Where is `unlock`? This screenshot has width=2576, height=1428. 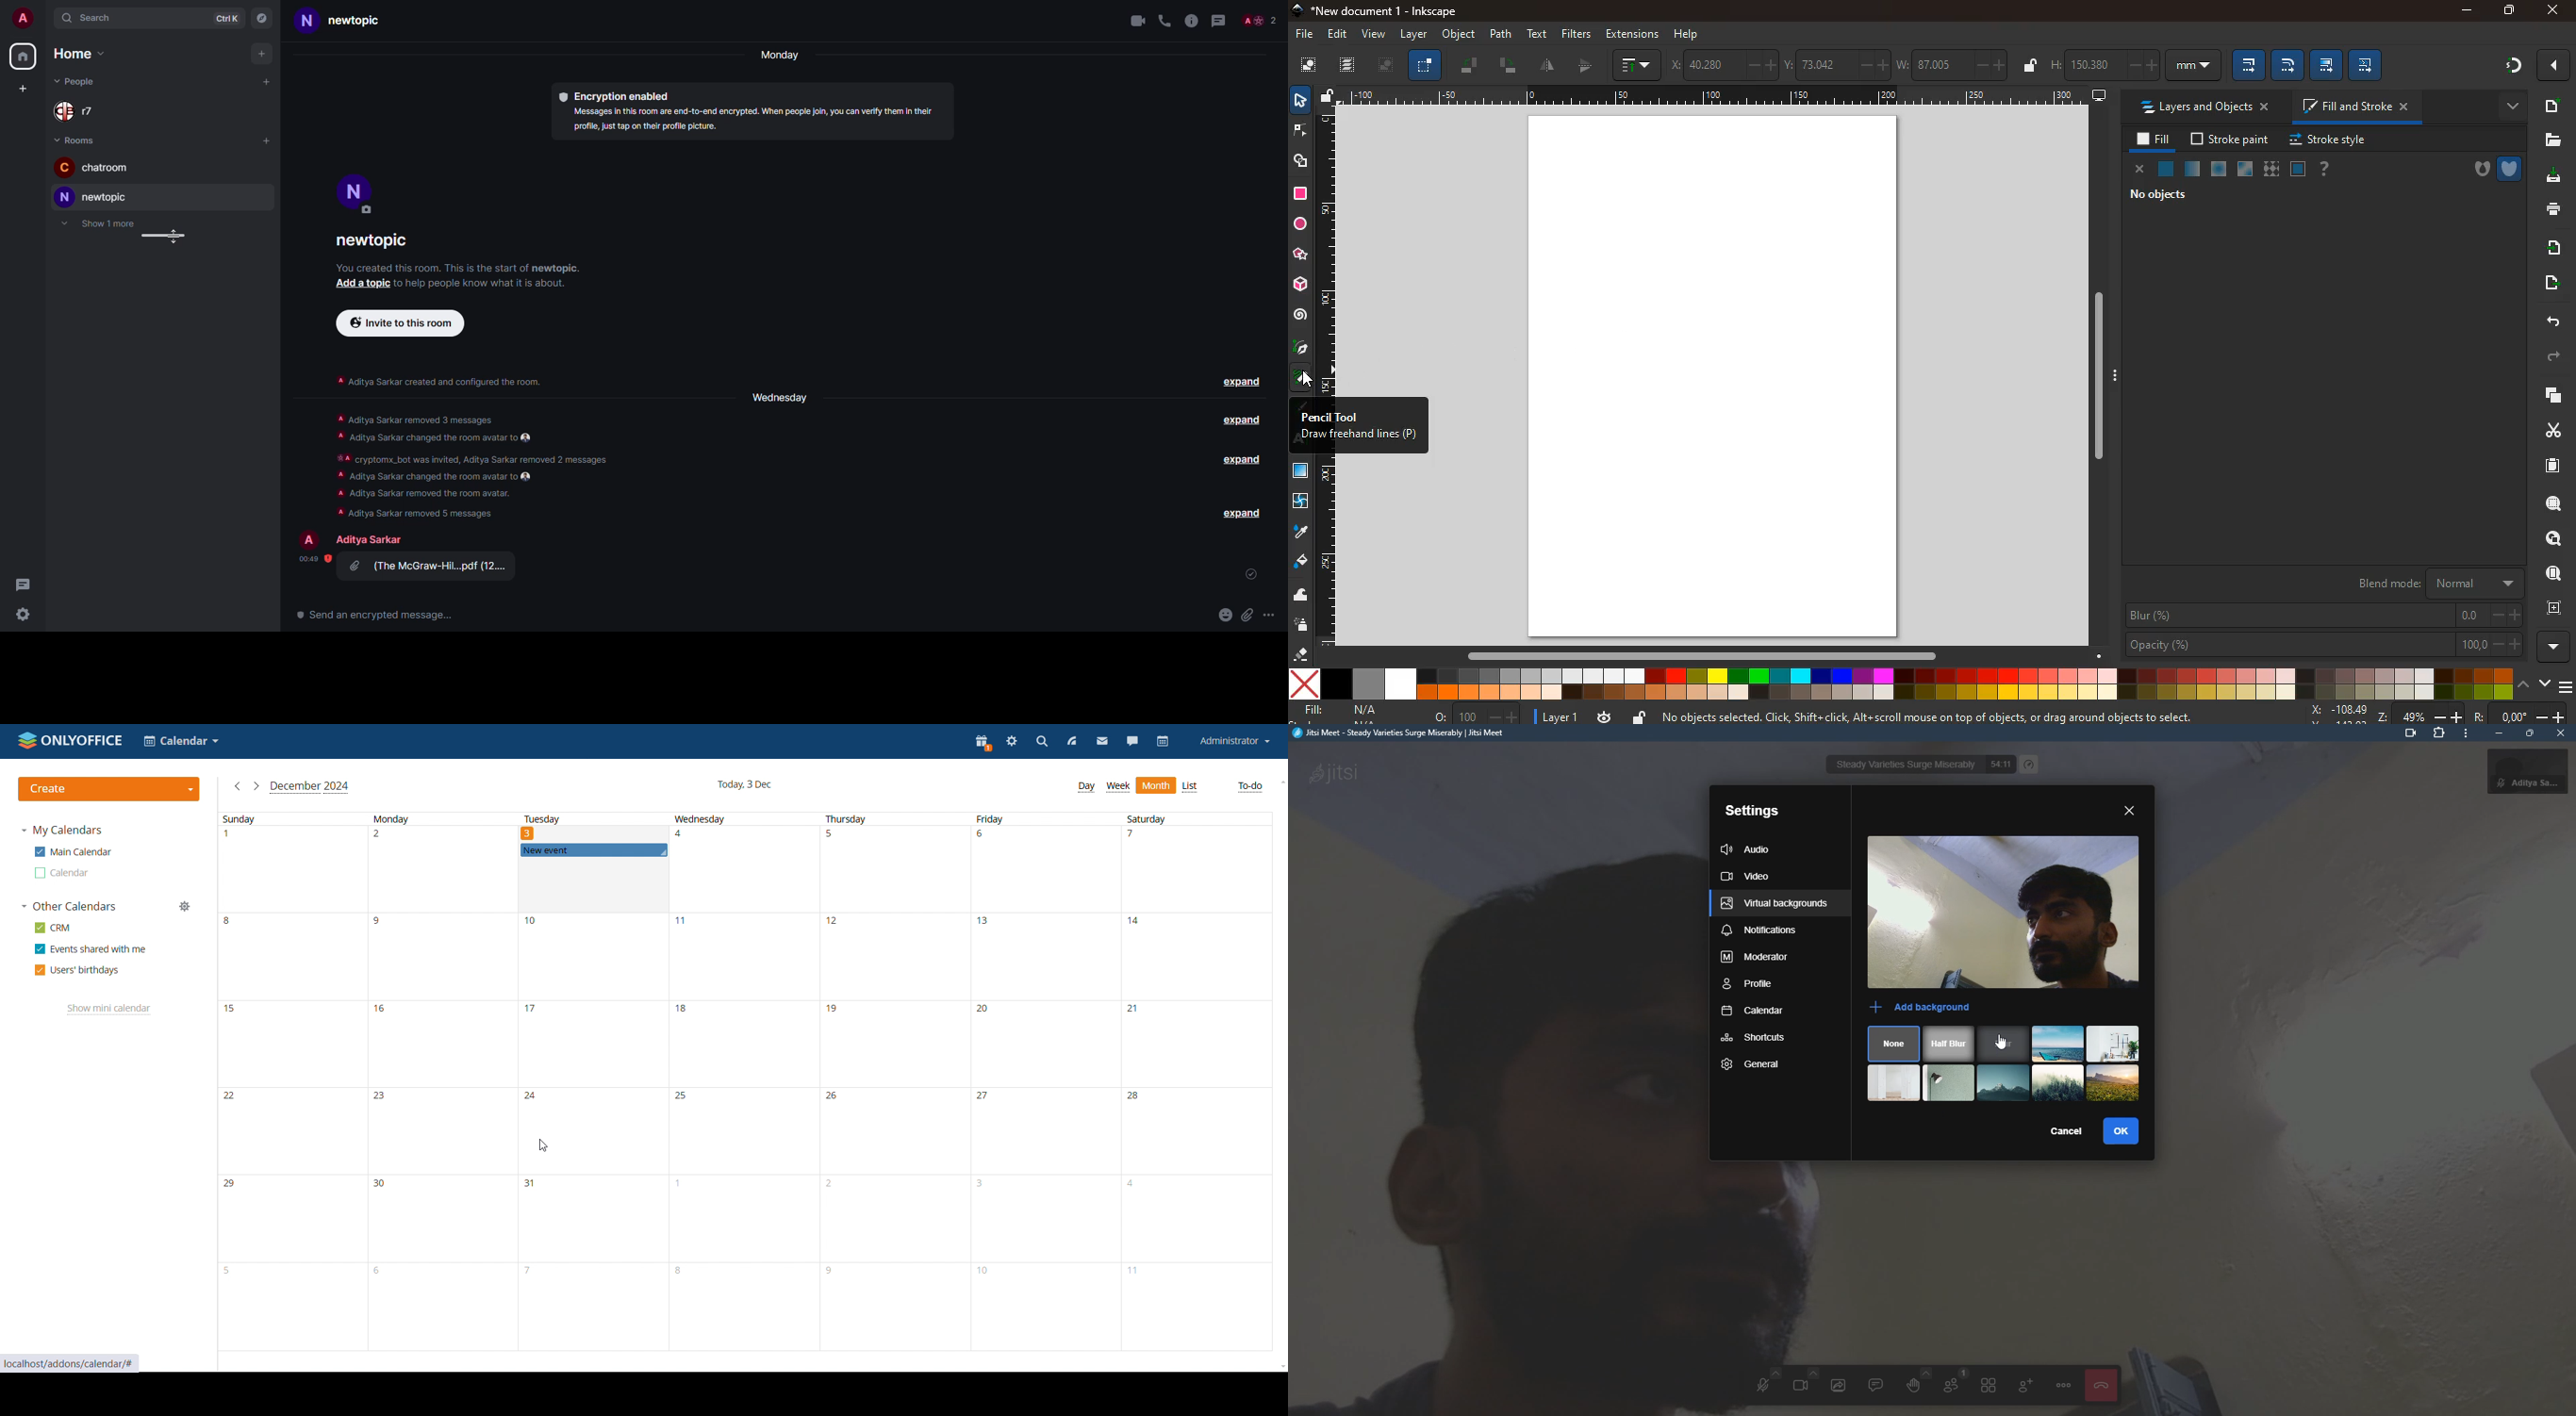 unlock is located at coordinates (2027, 63).